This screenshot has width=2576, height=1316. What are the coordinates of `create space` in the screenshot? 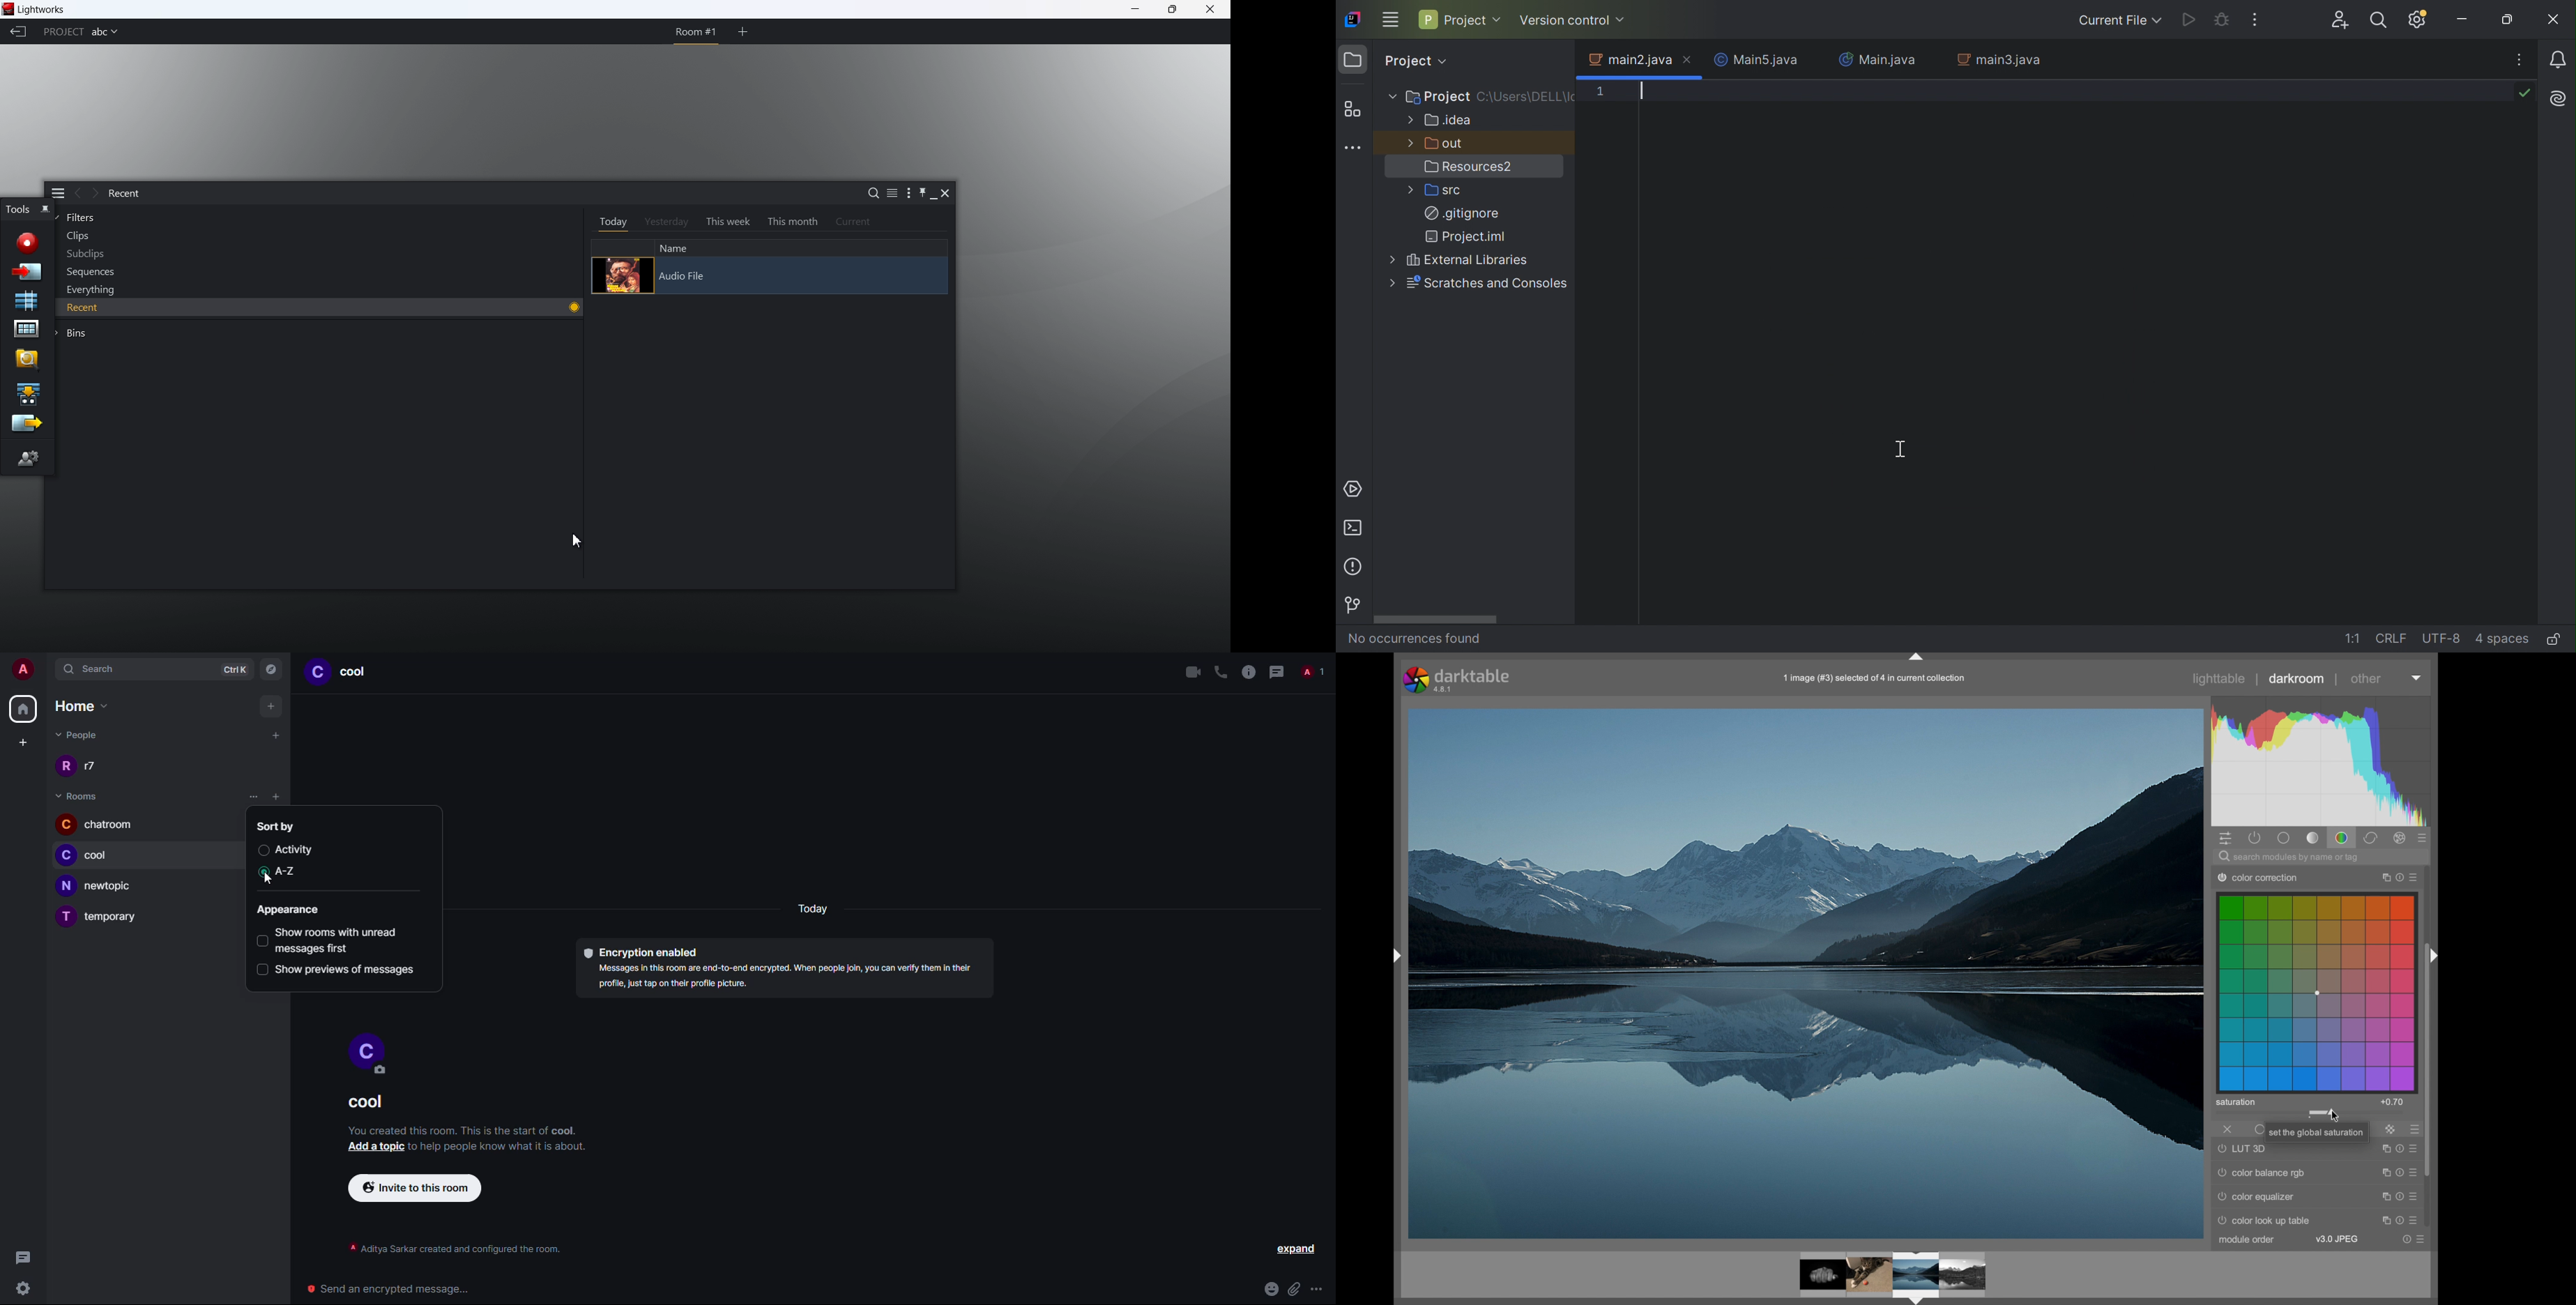 It's located at (20, 742).